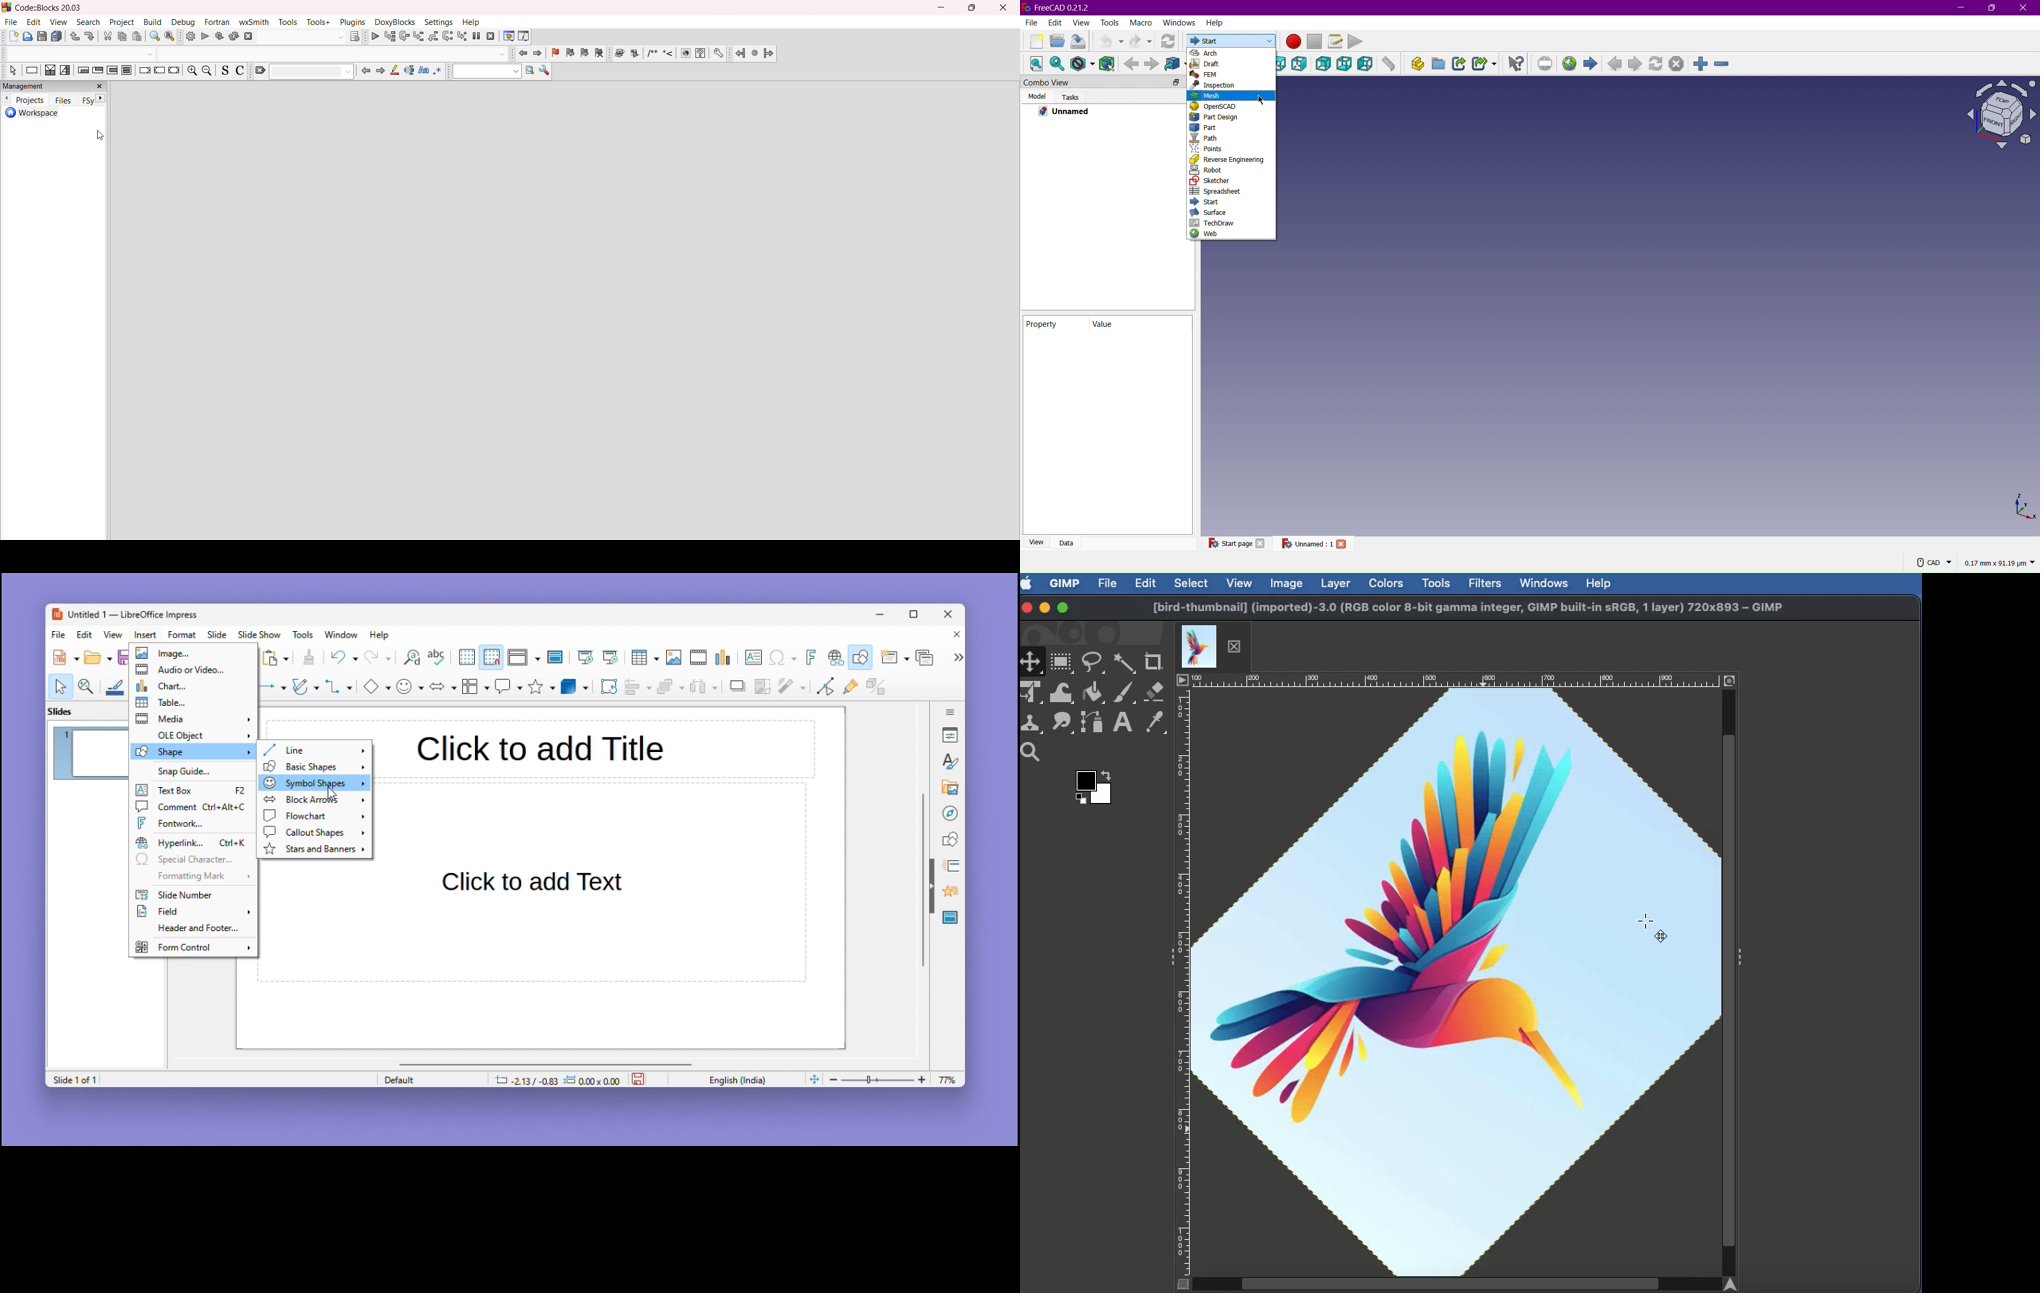 Image resolution: width=2044 pixels, height=1316 pixels. I want to click on next line , so click(404, 36).